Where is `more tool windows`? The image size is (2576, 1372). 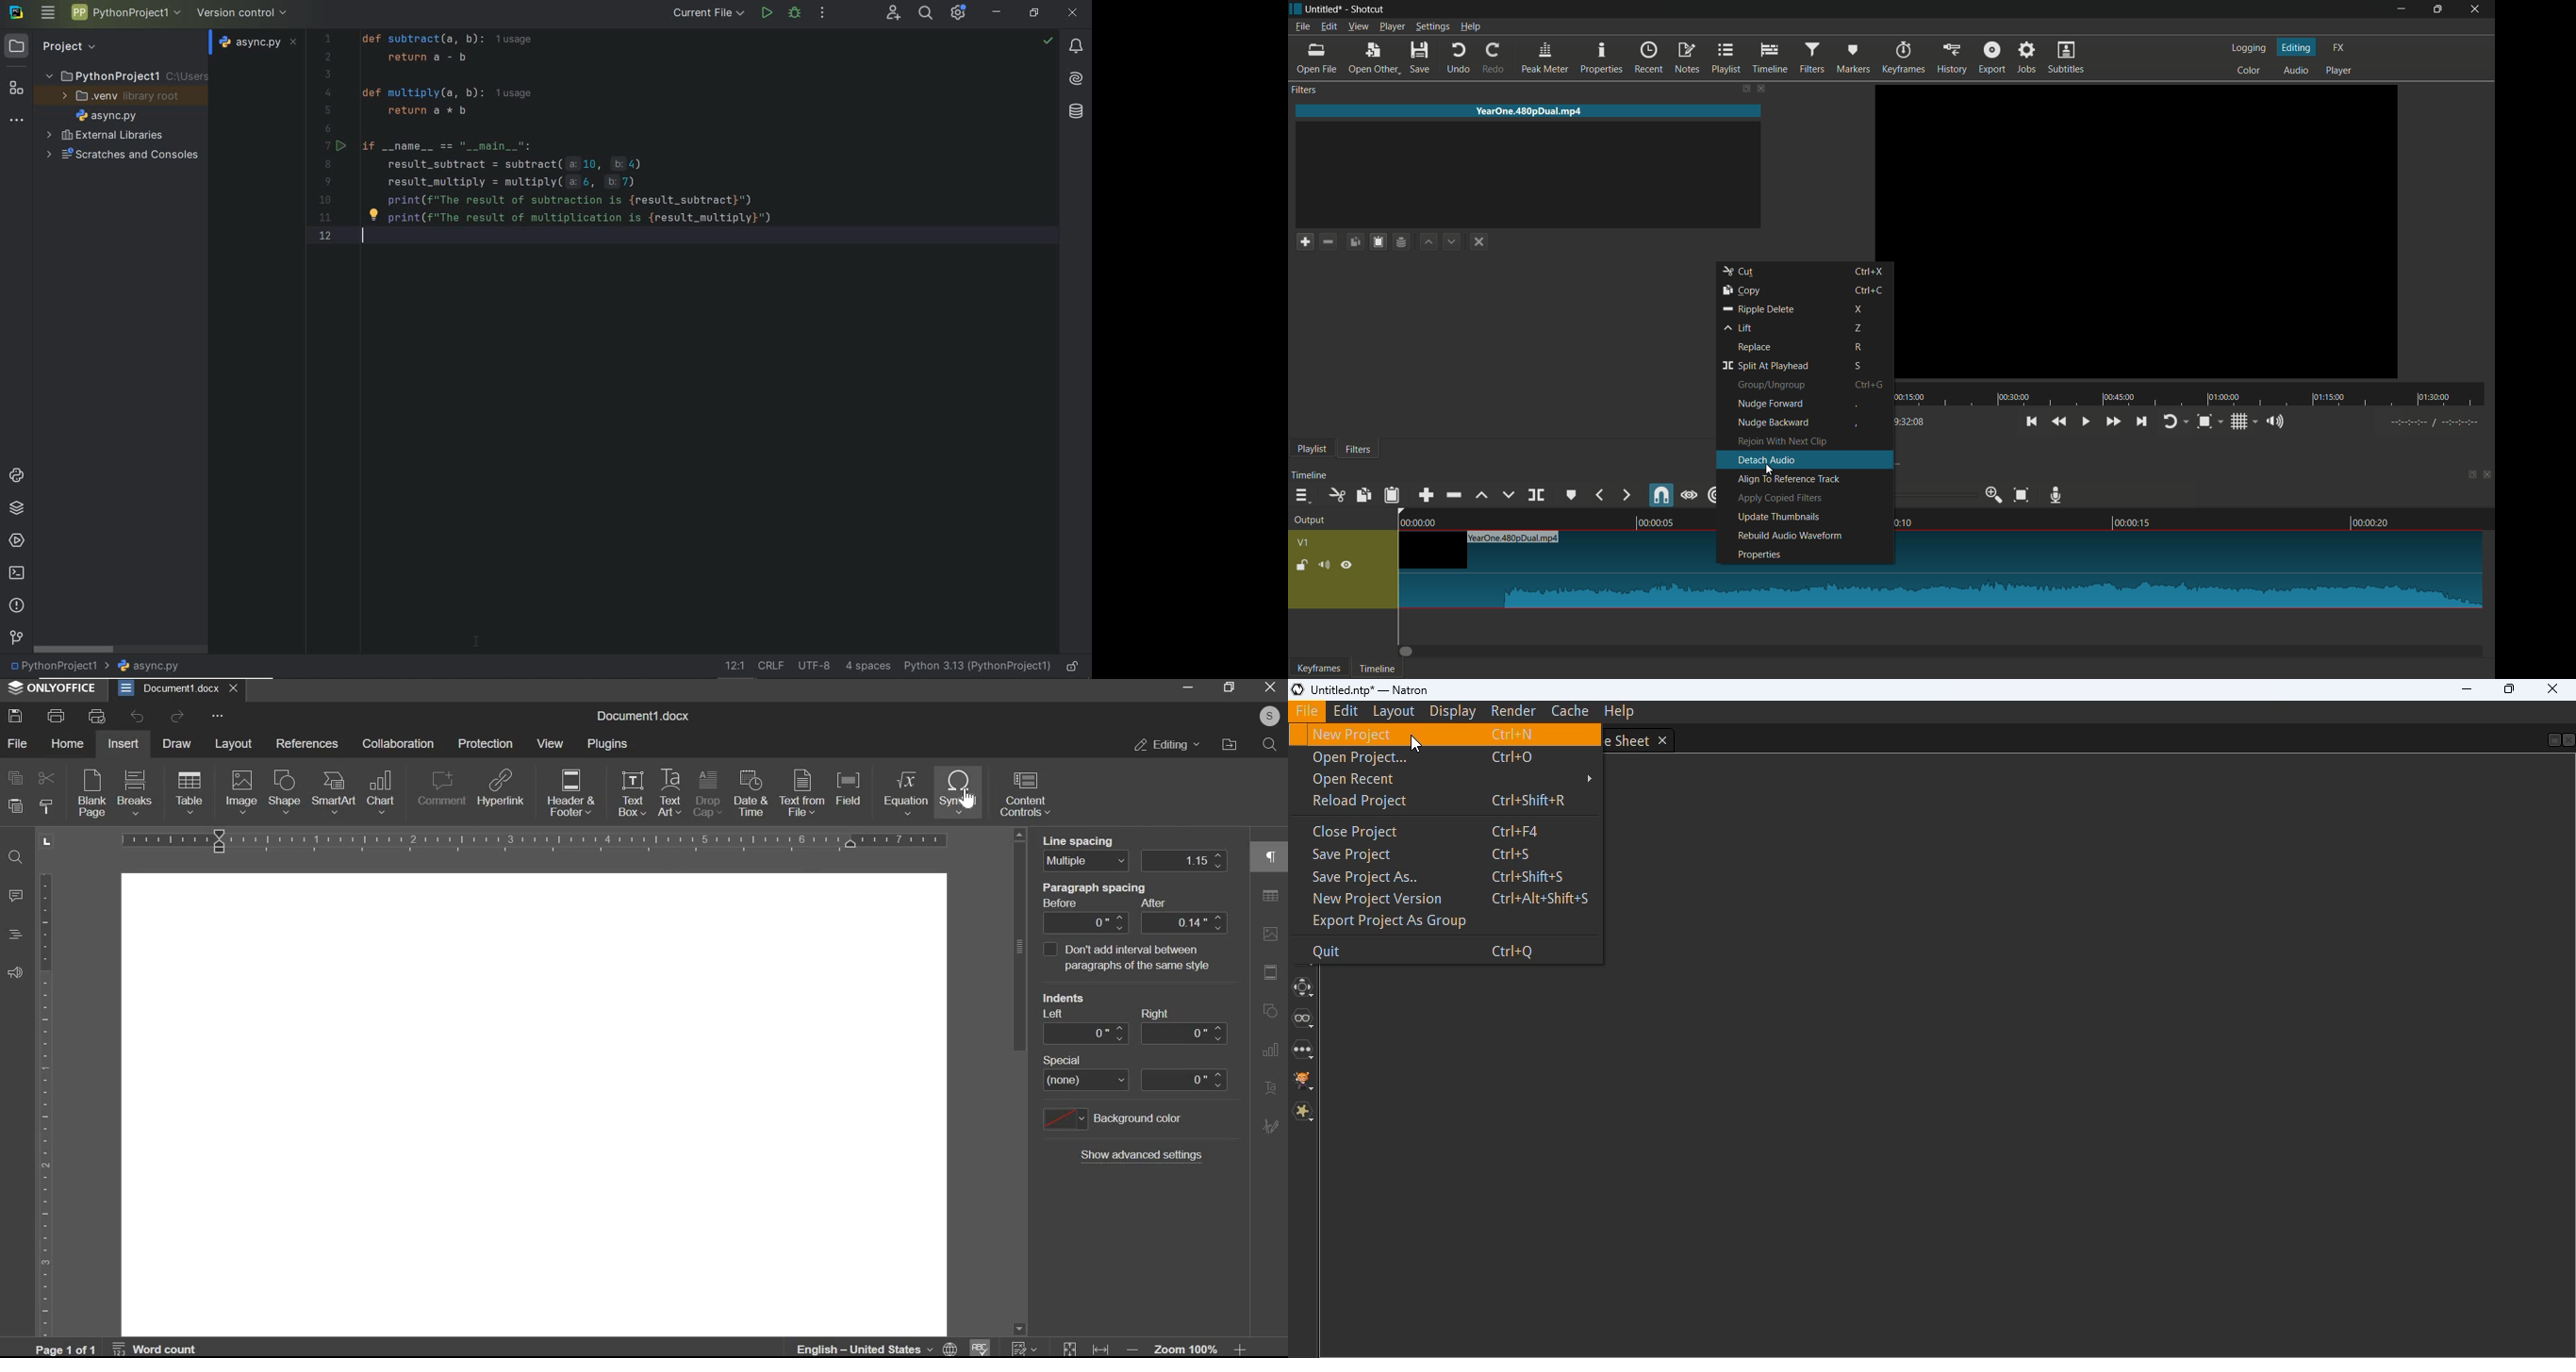
more tool windows is located at coordinates (17, 121).